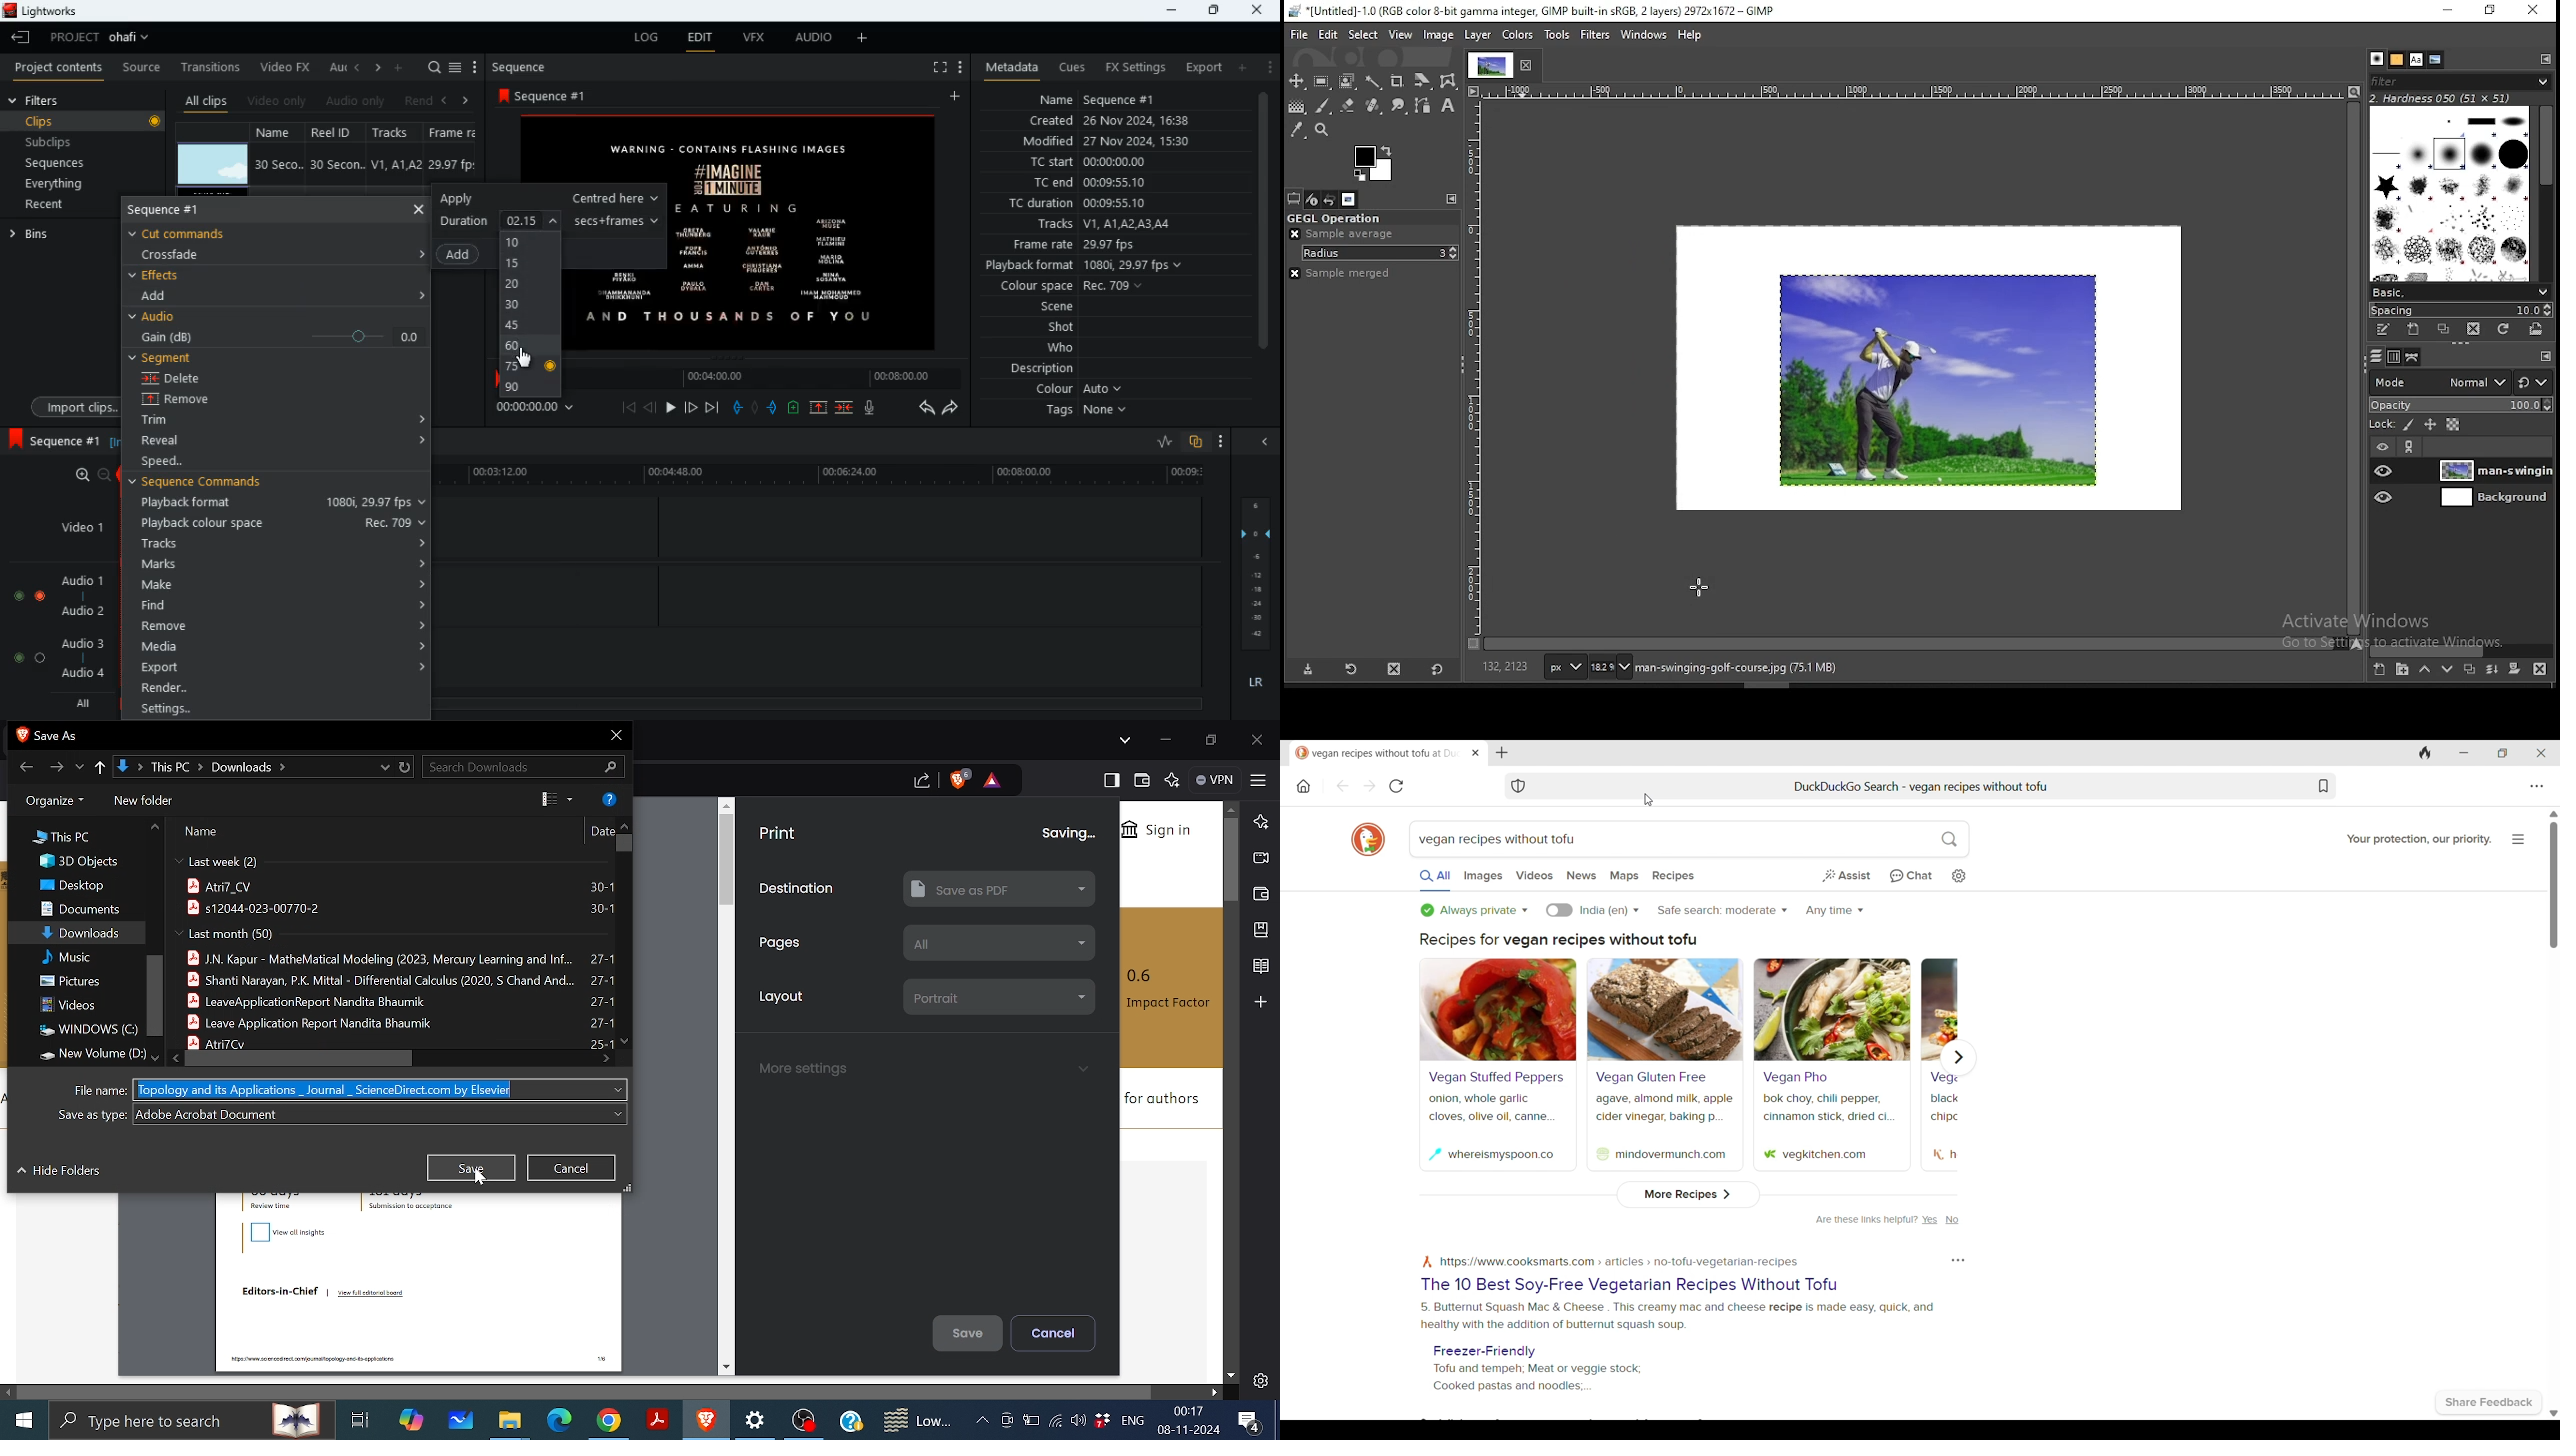 The height and width of the screenshot is (1456, 2576). I want to click on text, so click(638, 152).